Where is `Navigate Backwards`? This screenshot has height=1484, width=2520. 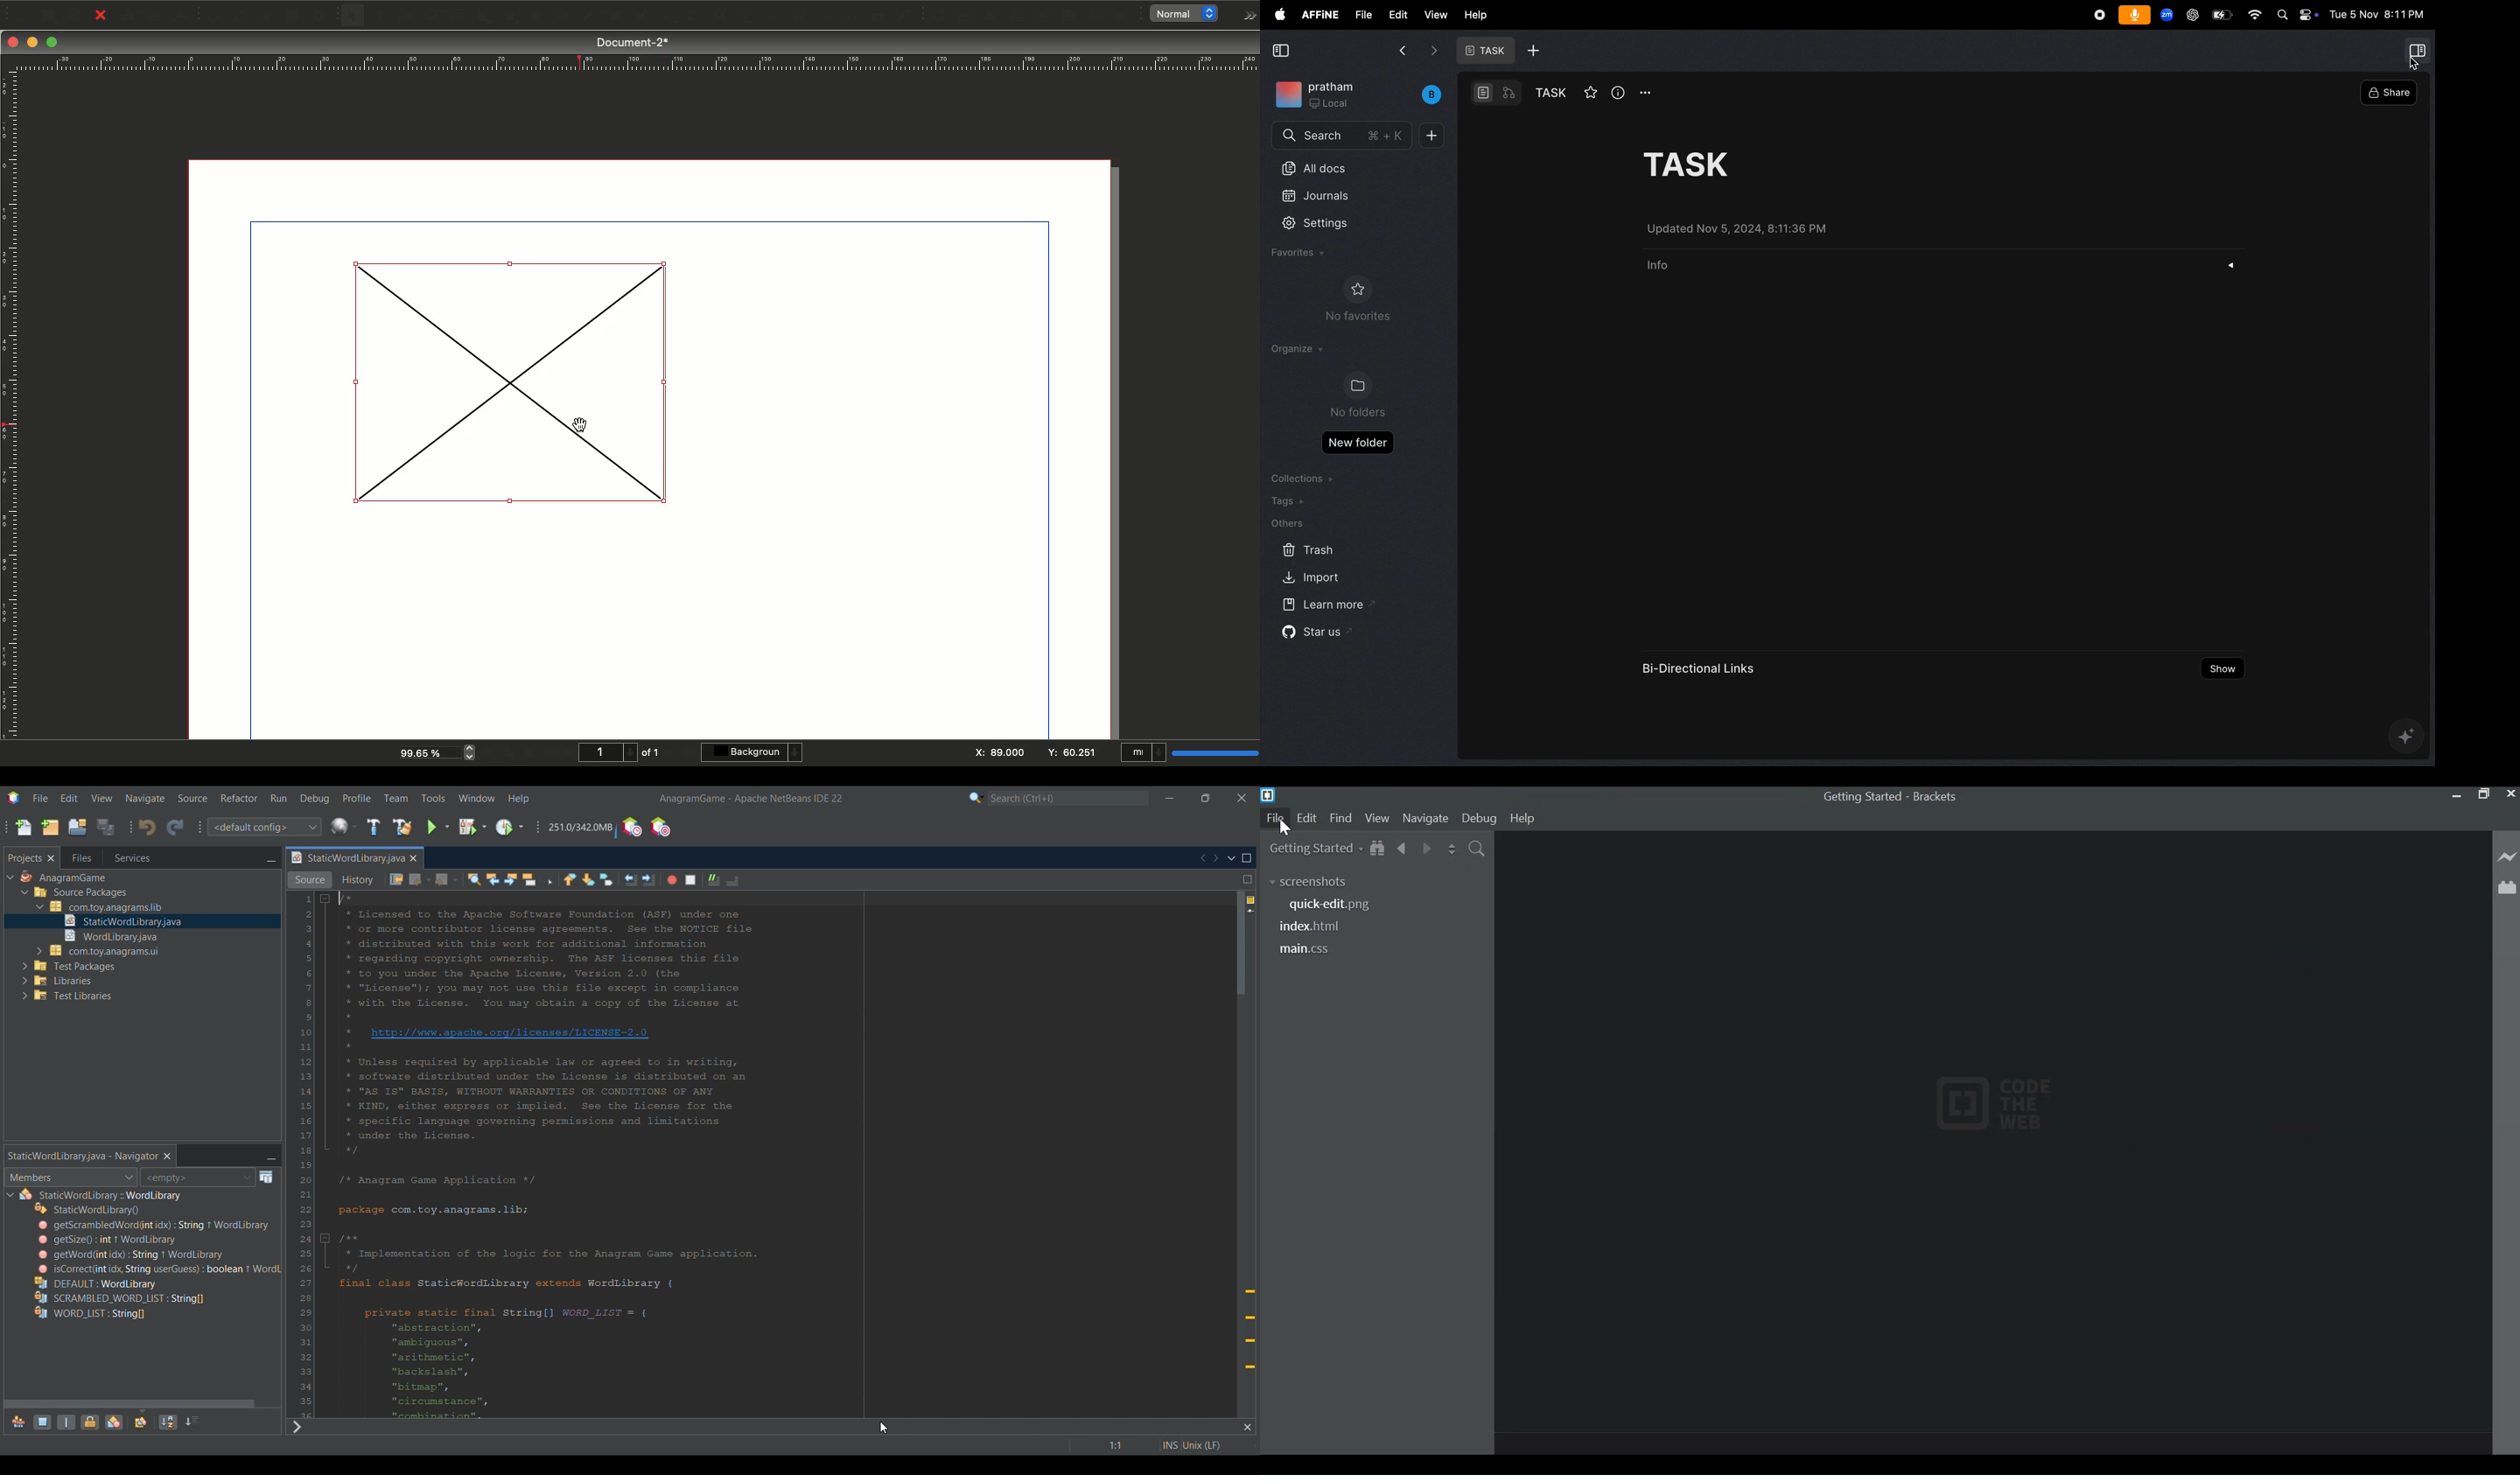
Navigate Backwards is located at coordinates (1404, 848).